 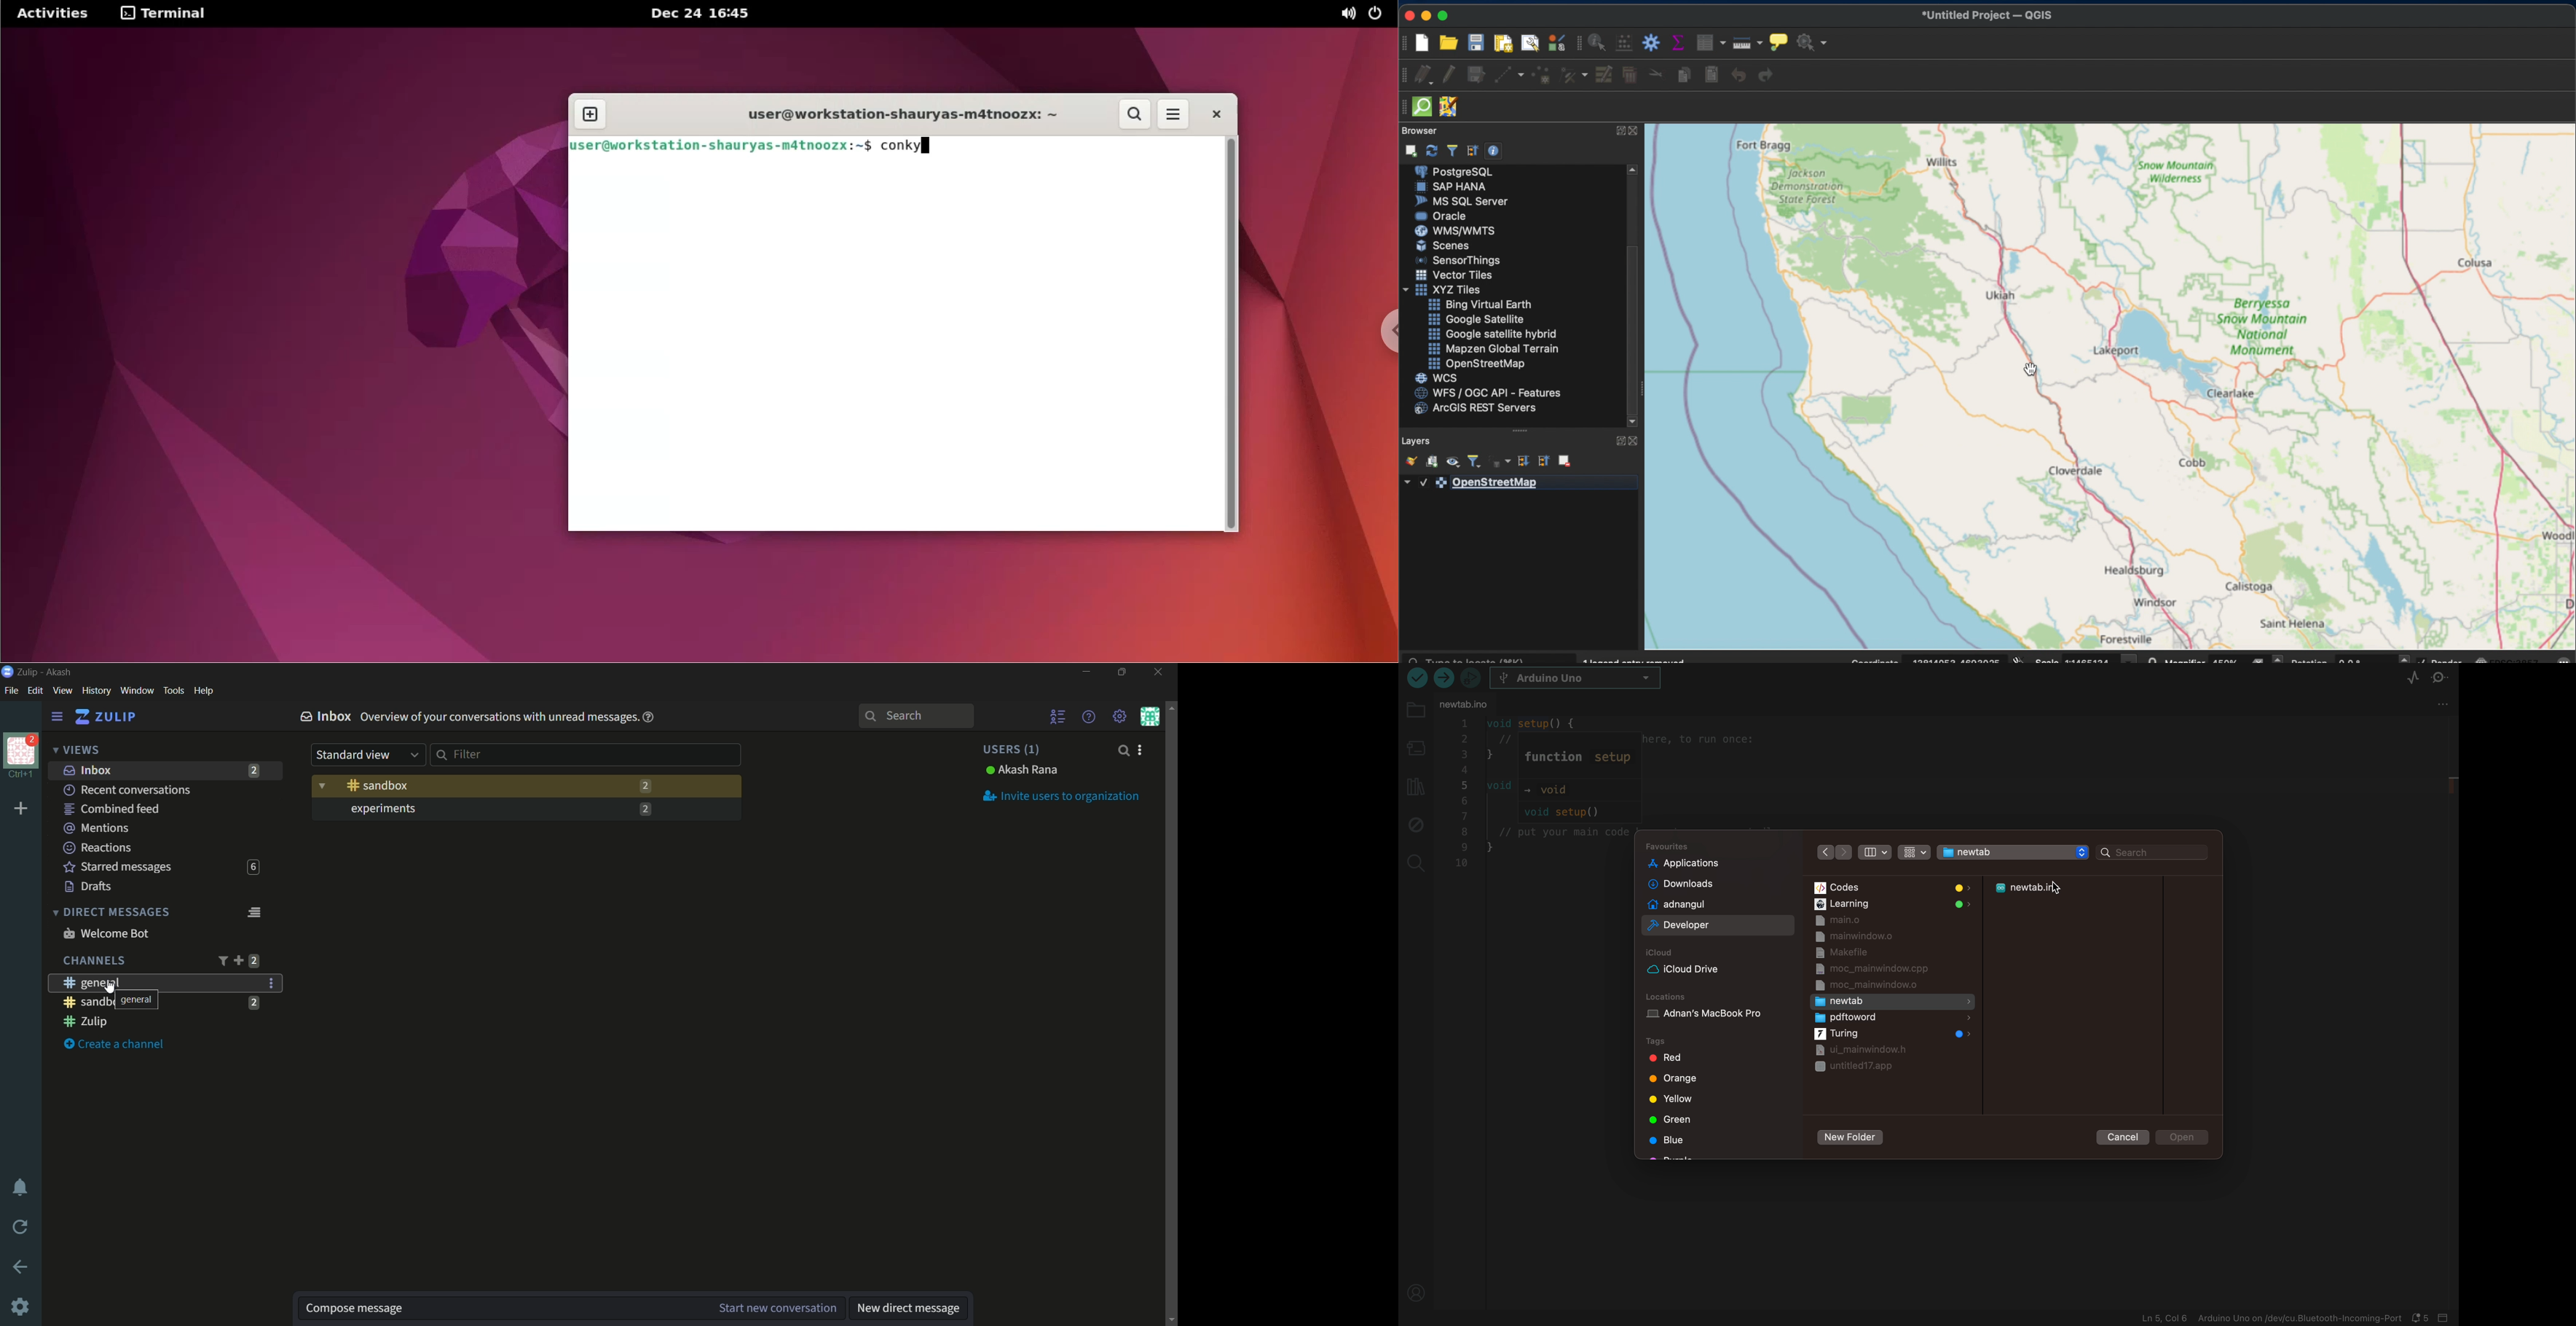 I want to click on 2 unread messages, so click(x=255, y=1002).